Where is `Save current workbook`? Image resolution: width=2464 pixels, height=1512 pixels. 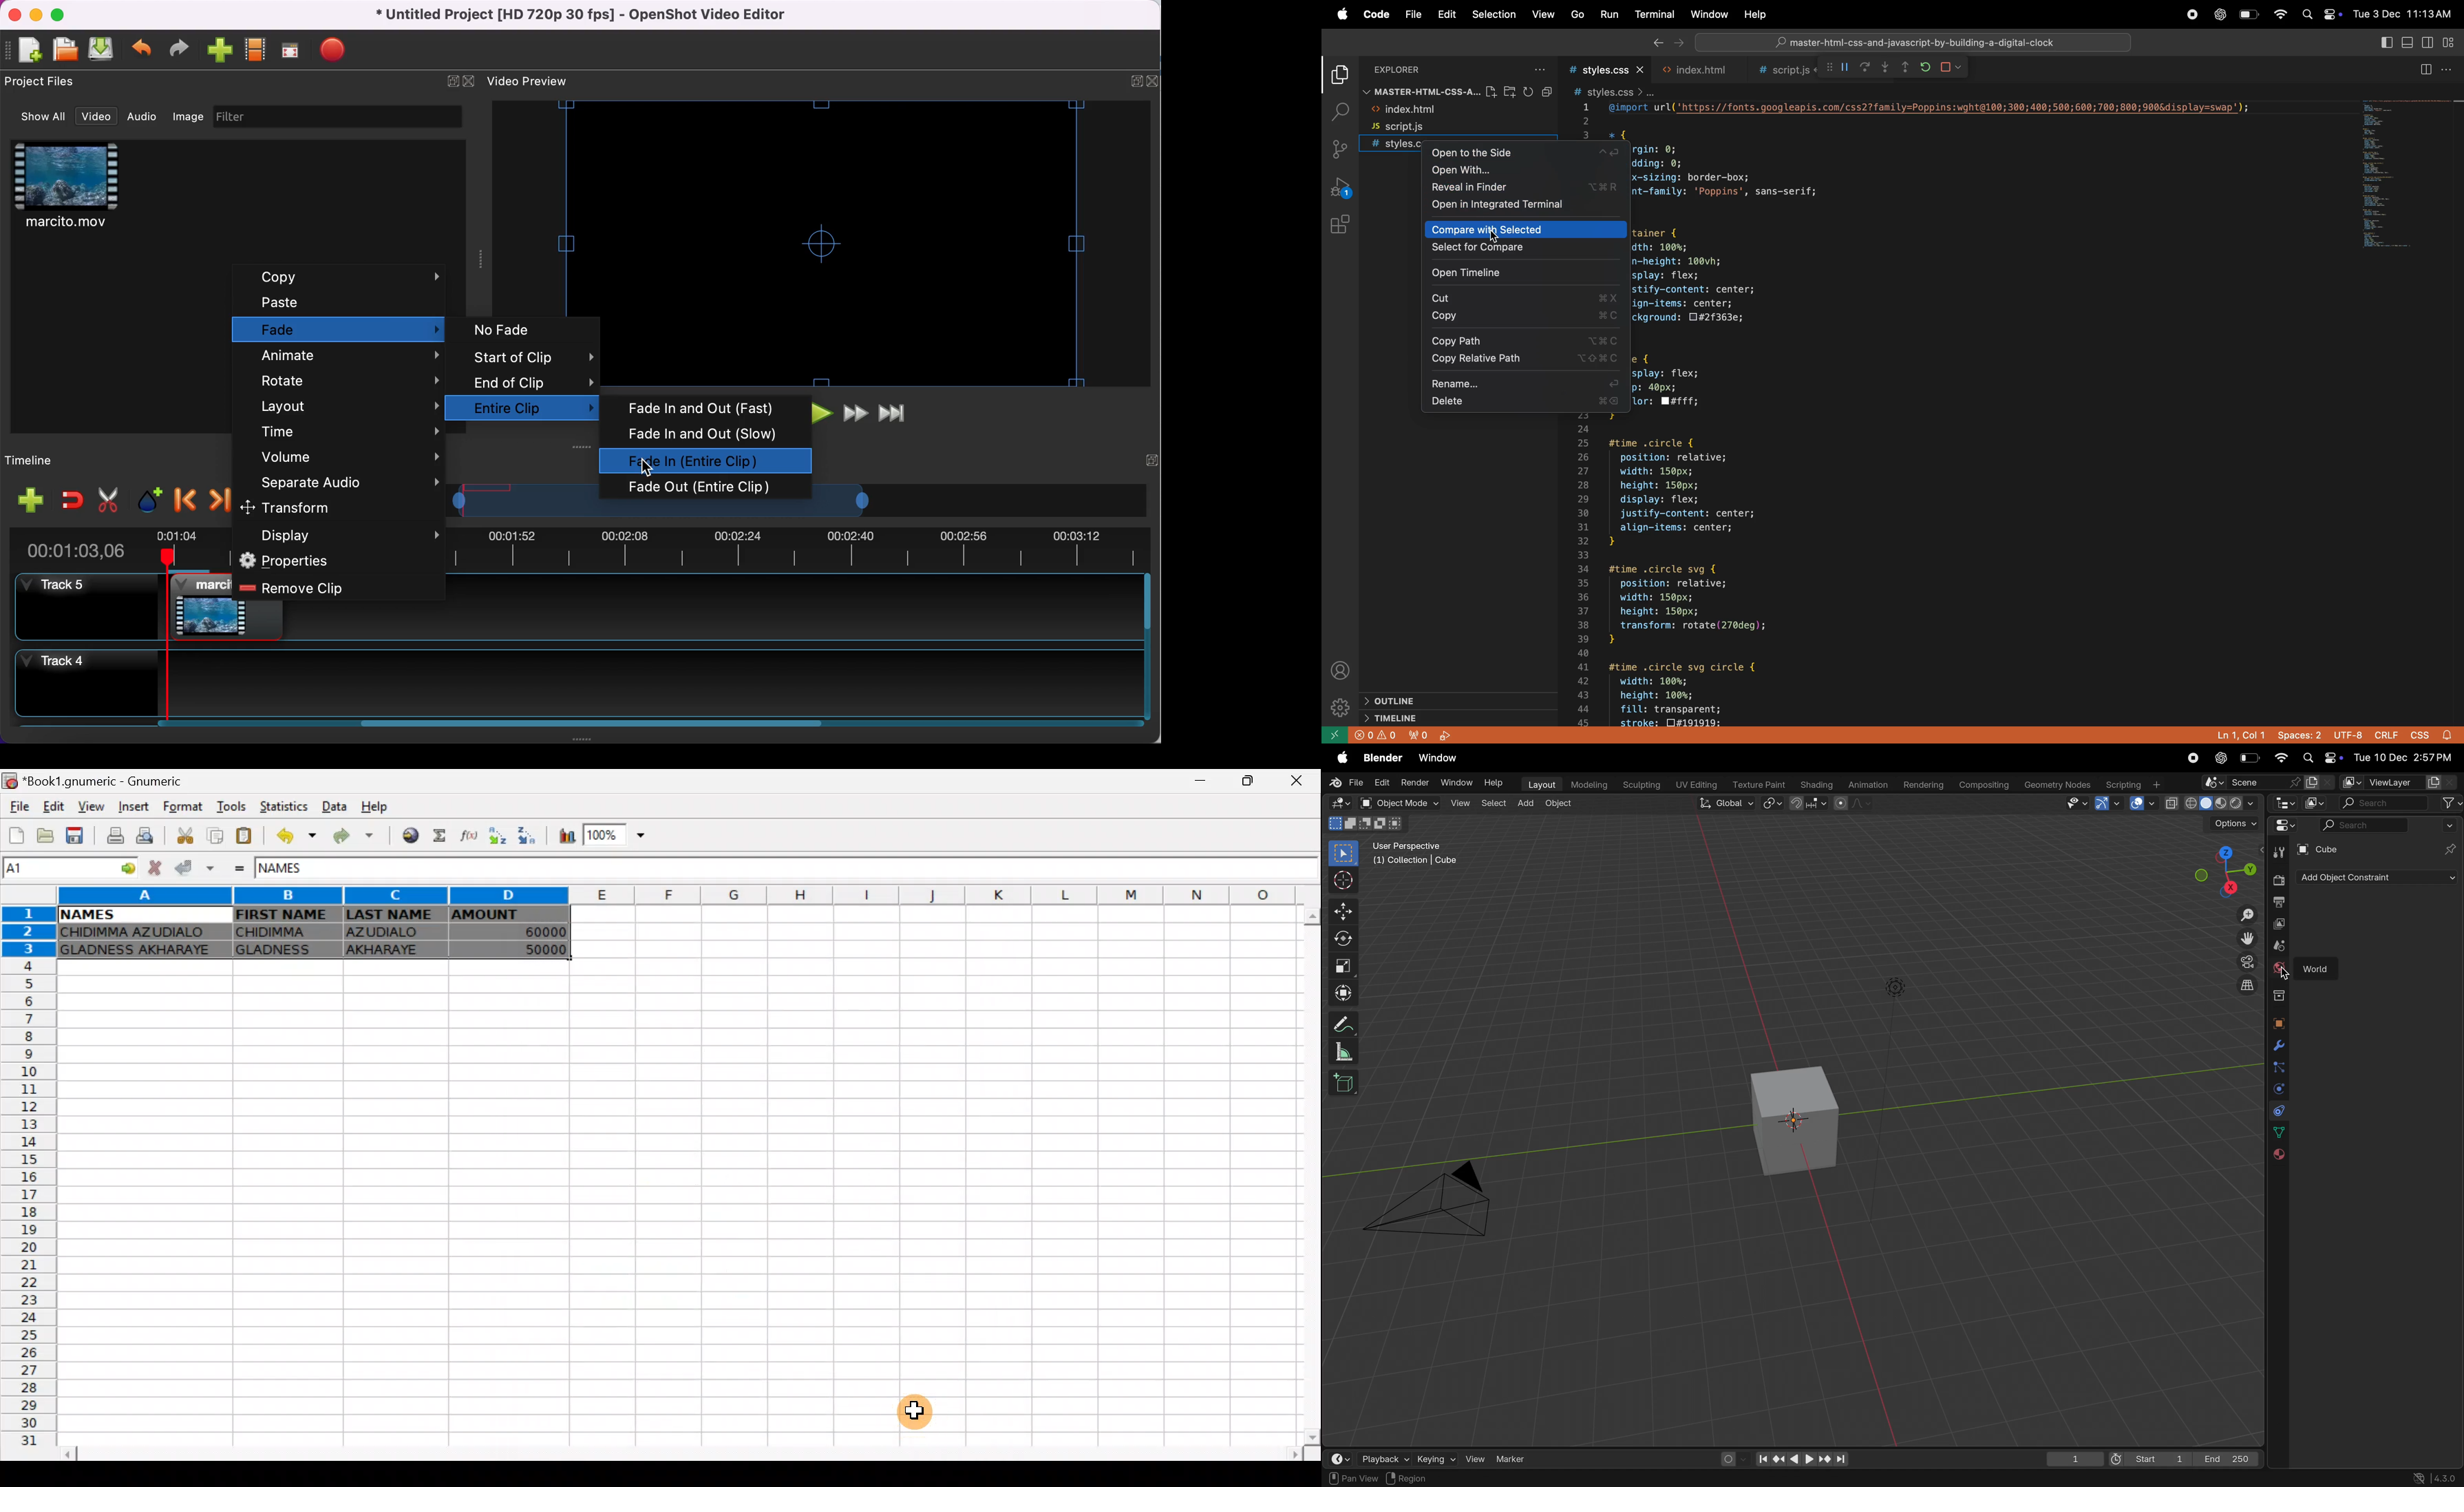 Save current workbook is located at coordinates (77, 834).